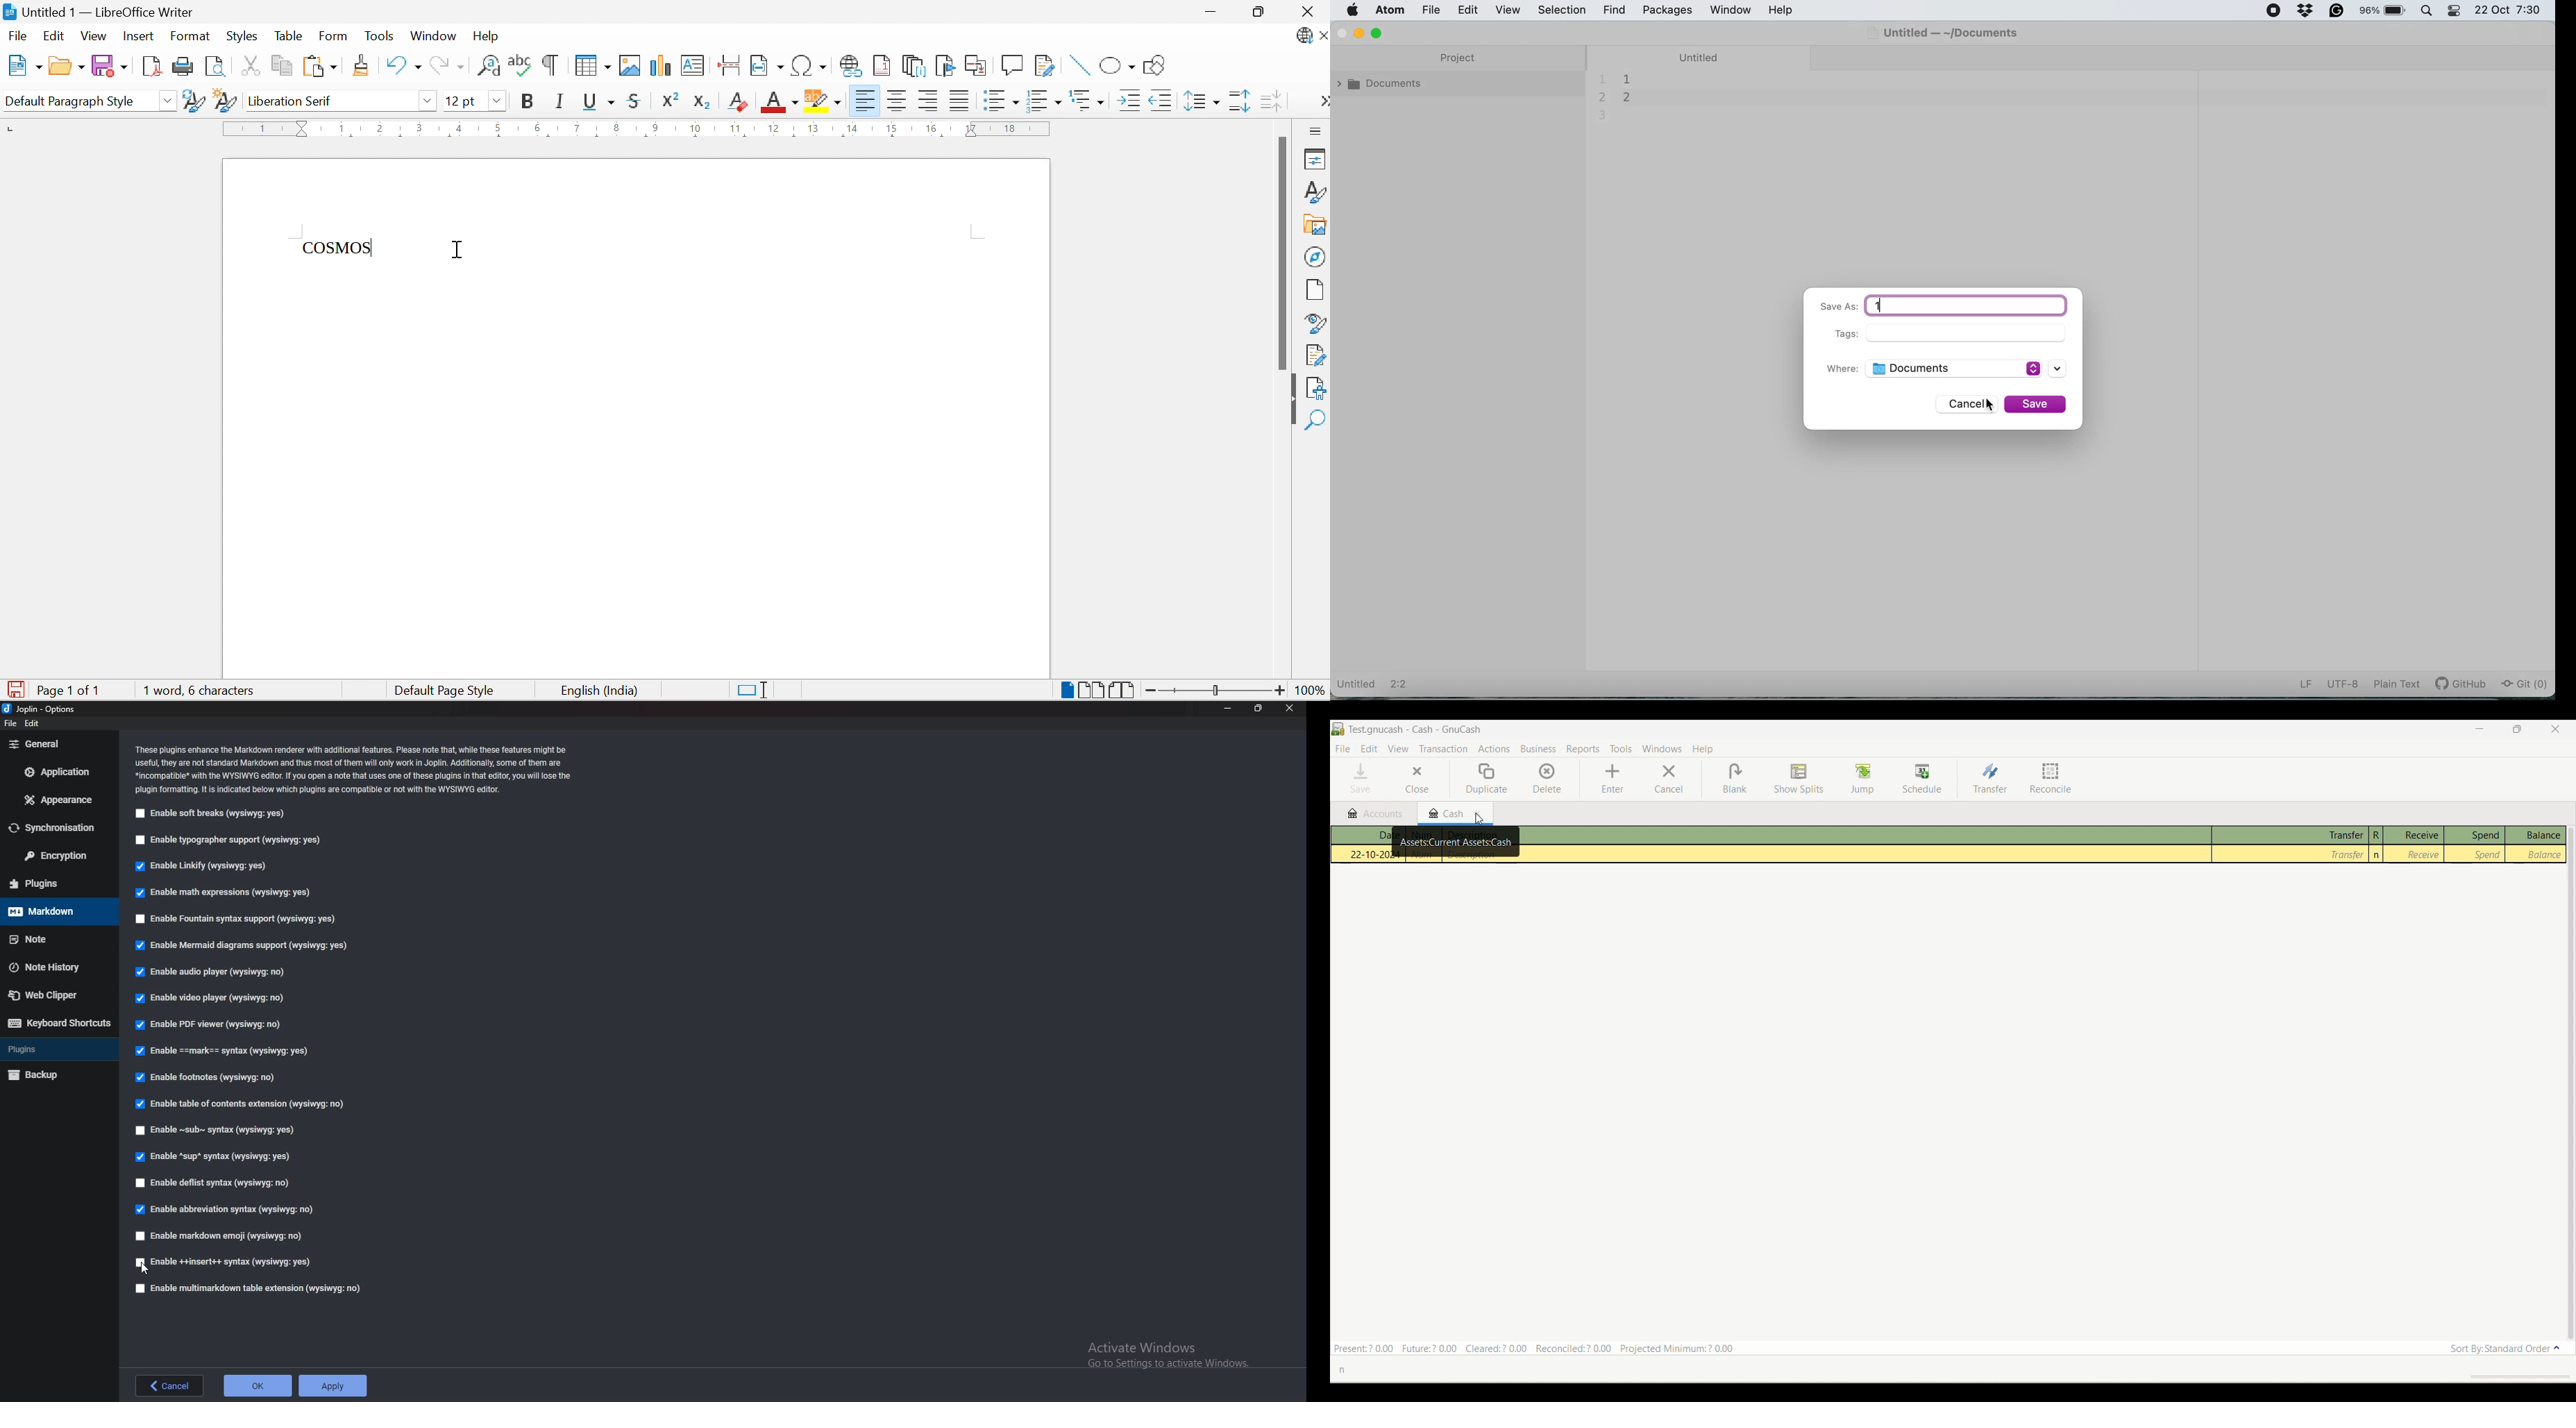 The height and width of the screenshot is (1428, 2576). What do you see at coordinates (1382, 86) in the screenshot?
I see `documents` at bounding box center [1382, 86].